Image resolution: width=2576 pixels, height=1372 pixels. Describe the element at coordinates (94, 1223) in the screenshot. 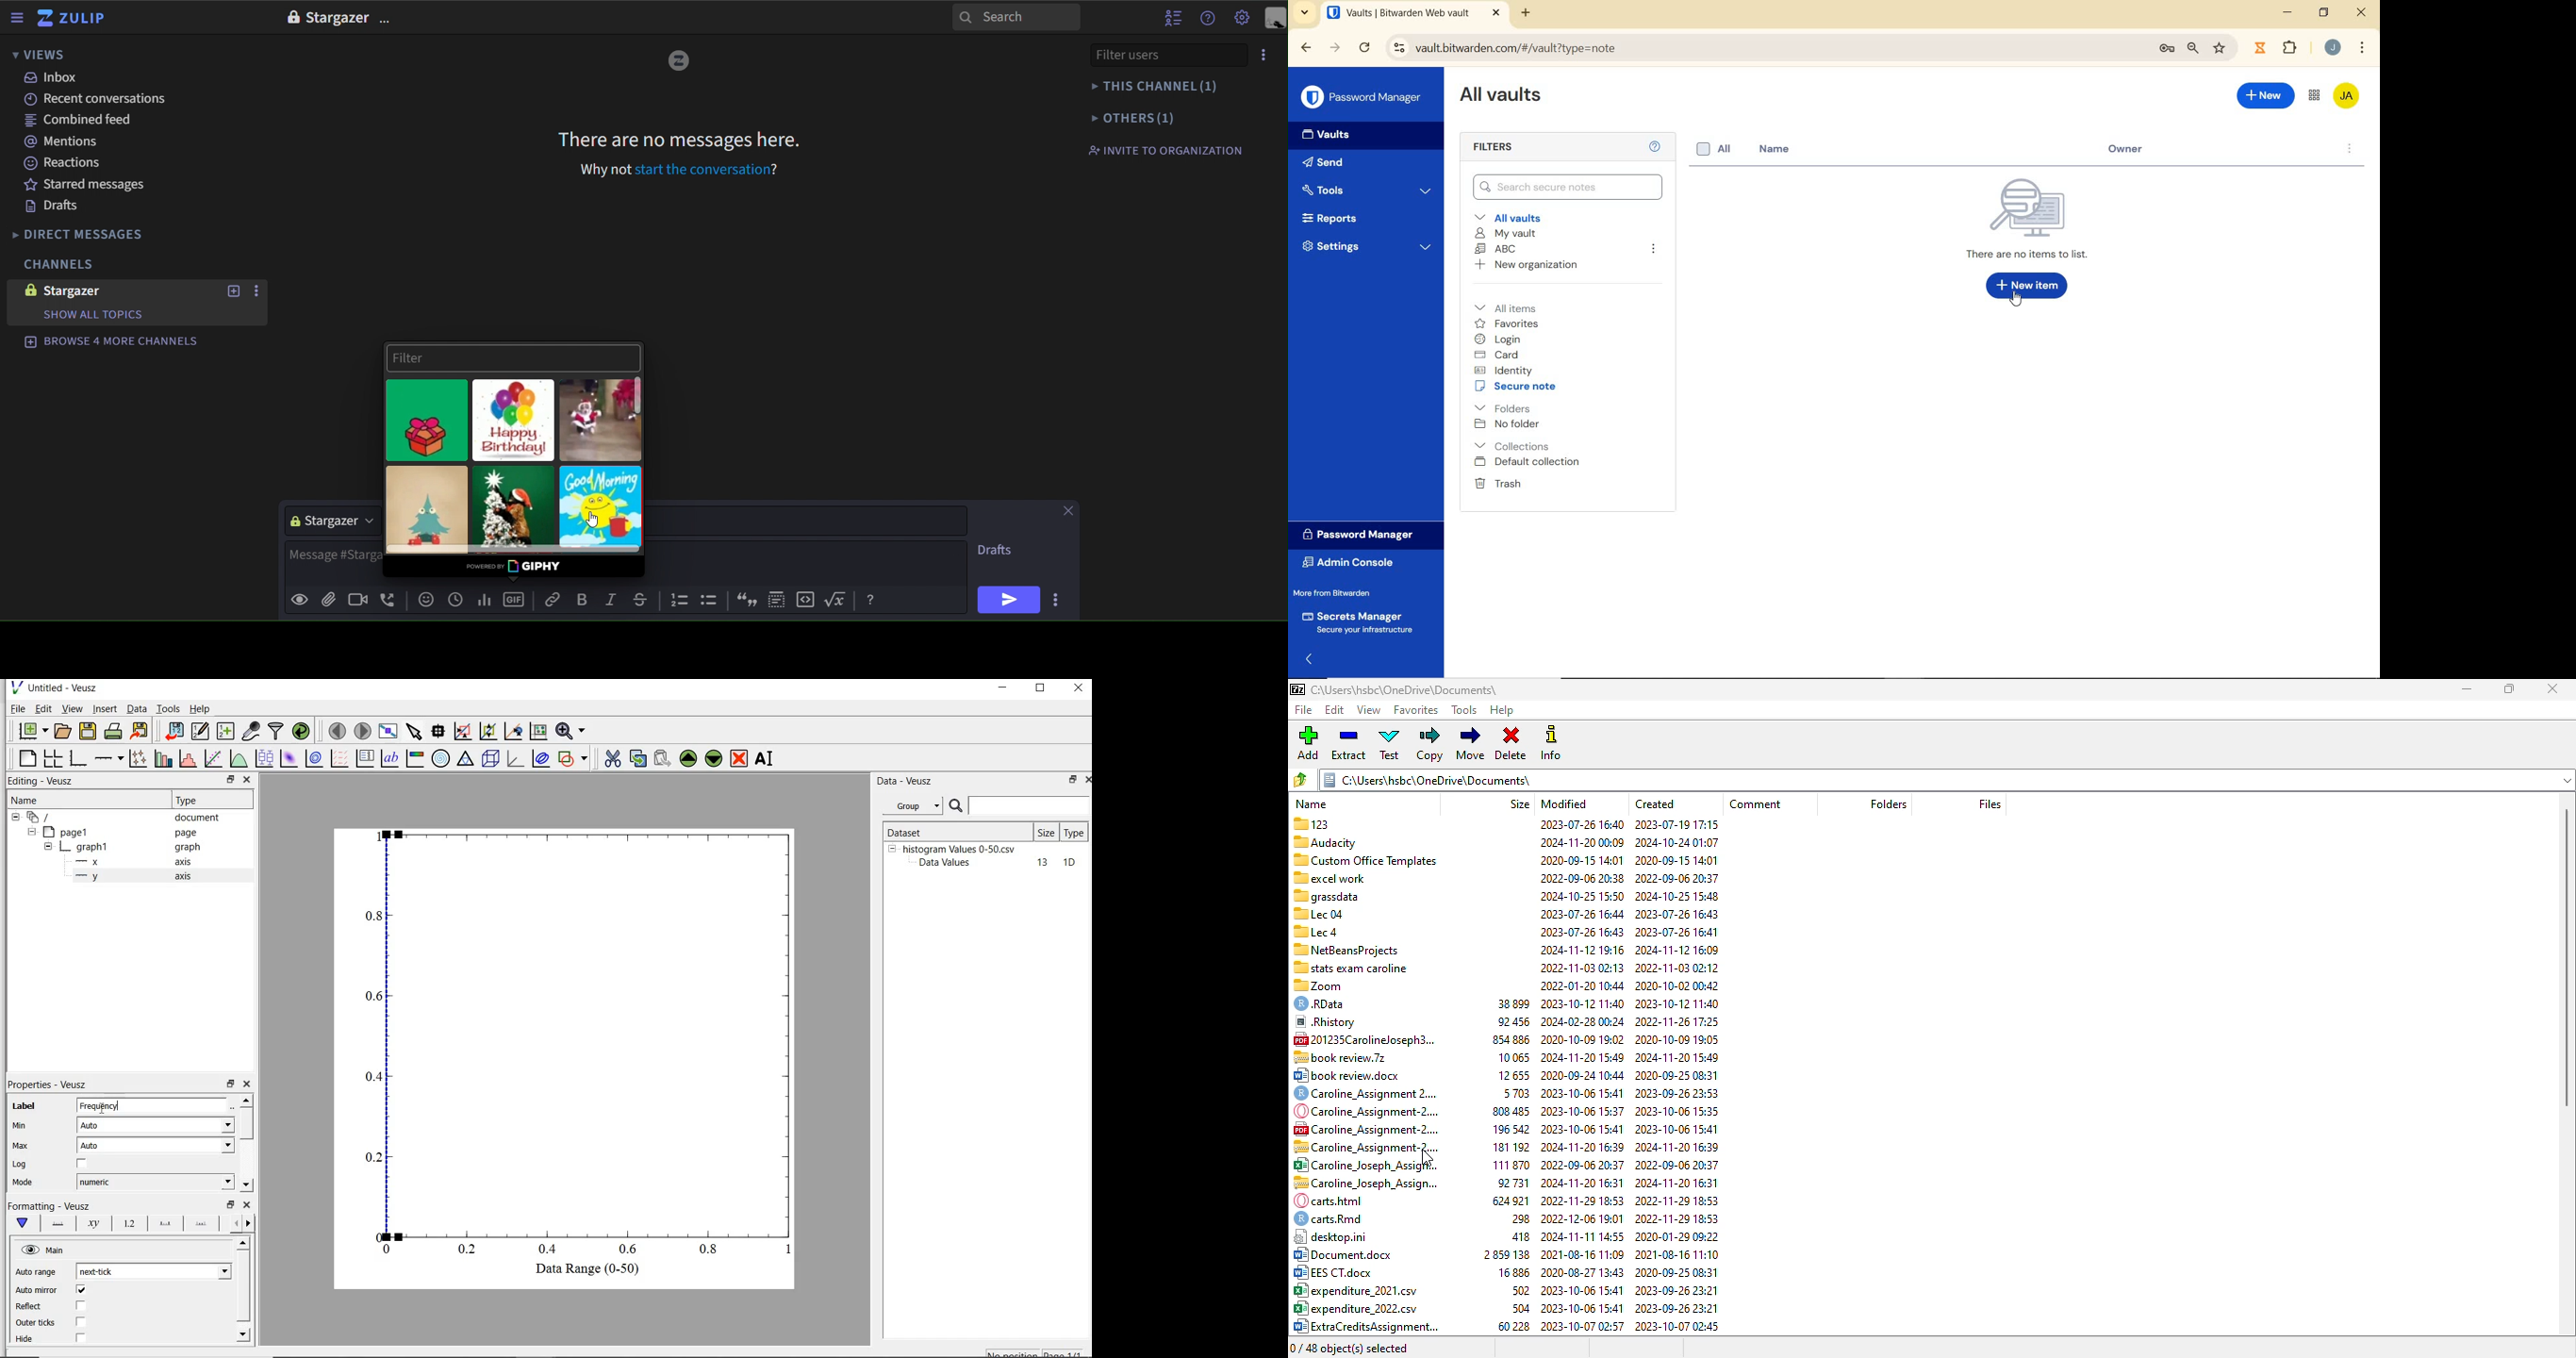

I see `axis label` at that location.